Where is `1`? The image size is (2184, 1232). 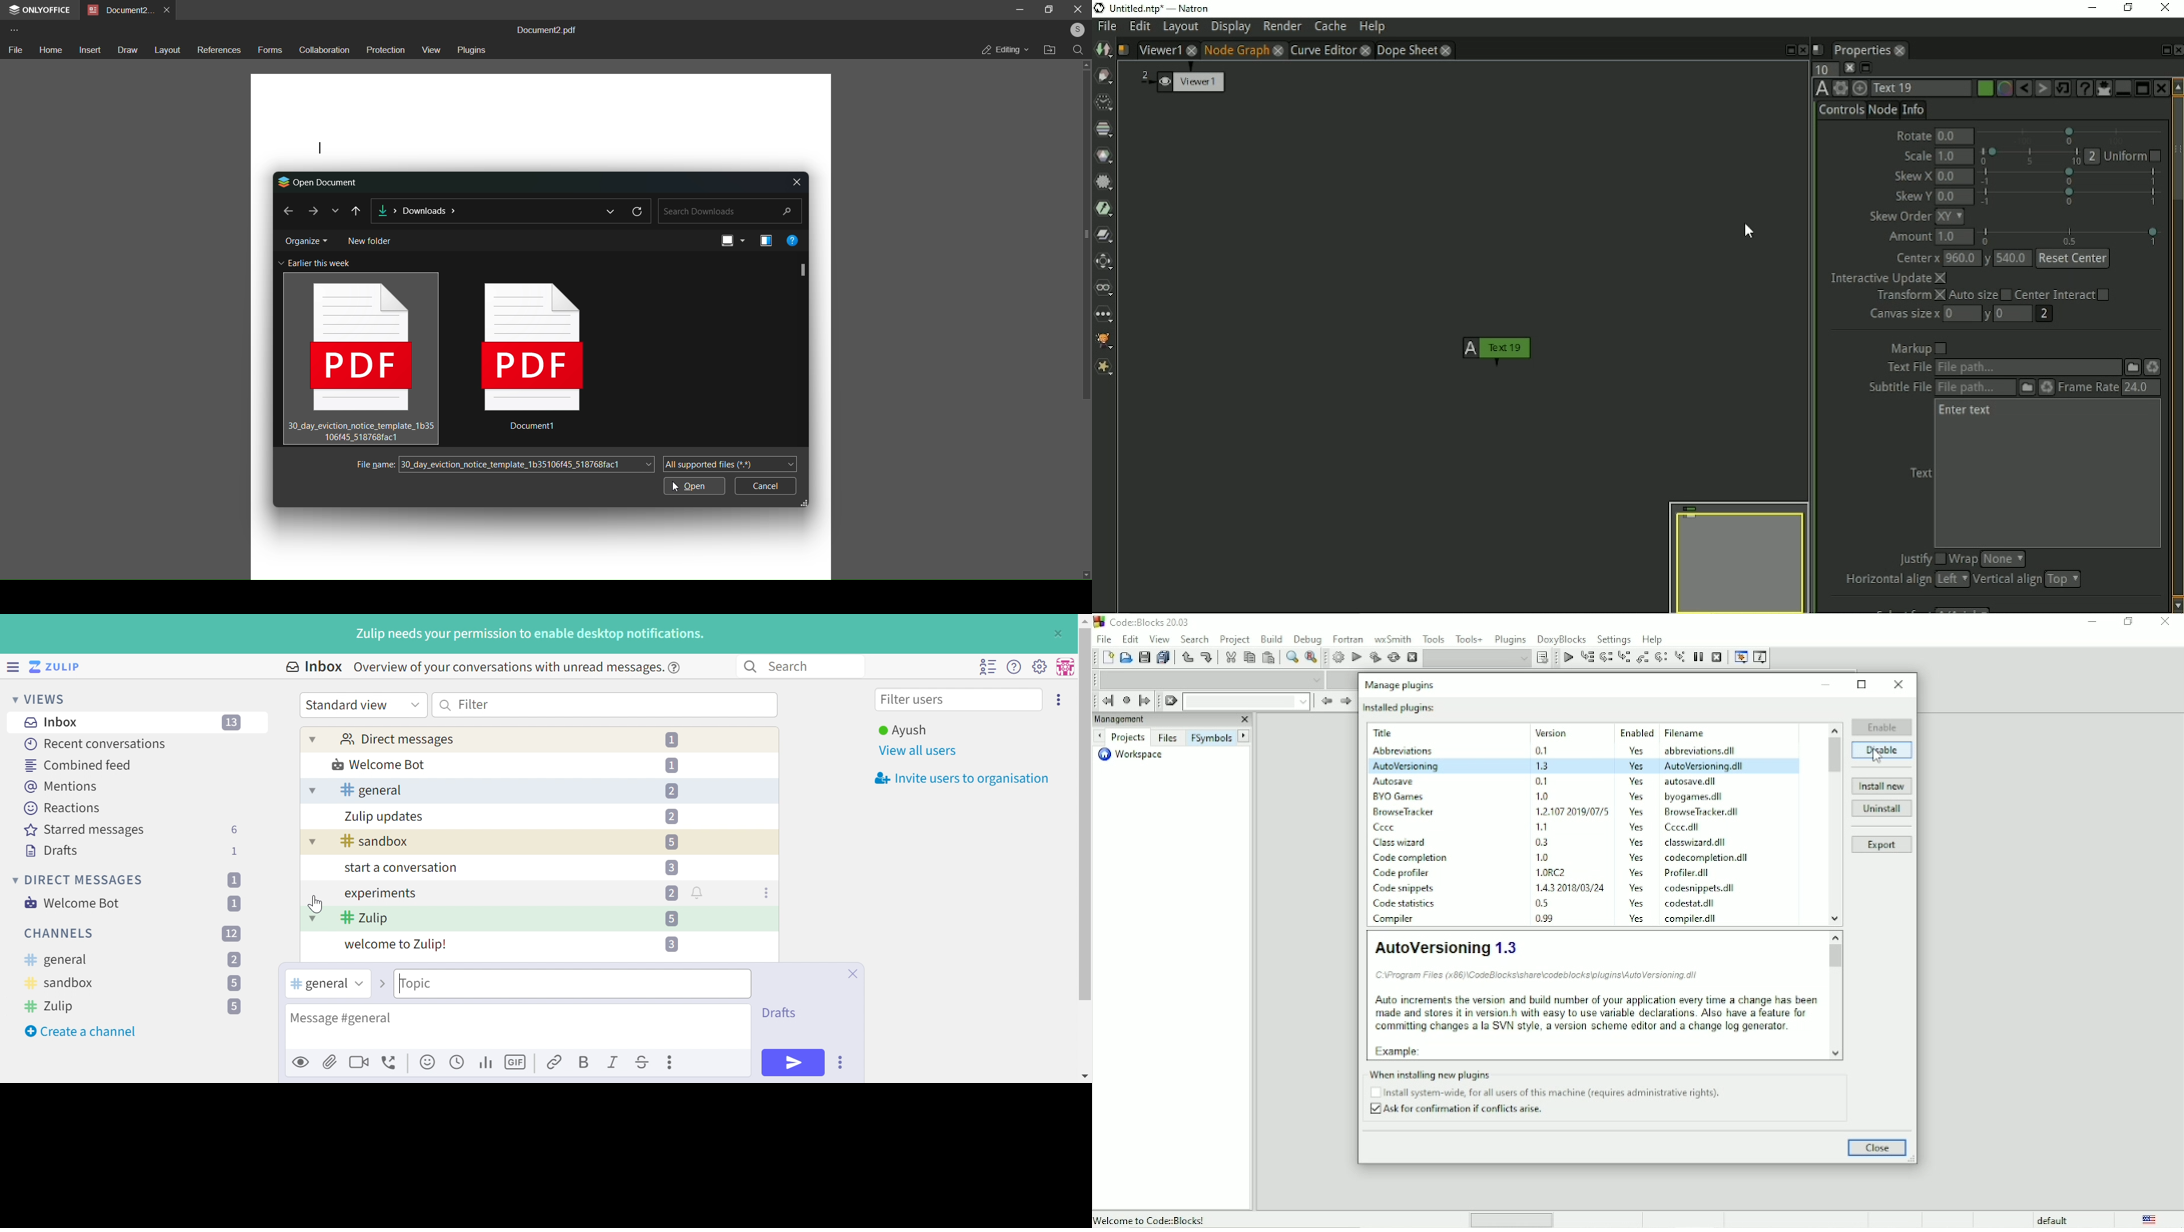 1 is located at coordinates (672, 765).